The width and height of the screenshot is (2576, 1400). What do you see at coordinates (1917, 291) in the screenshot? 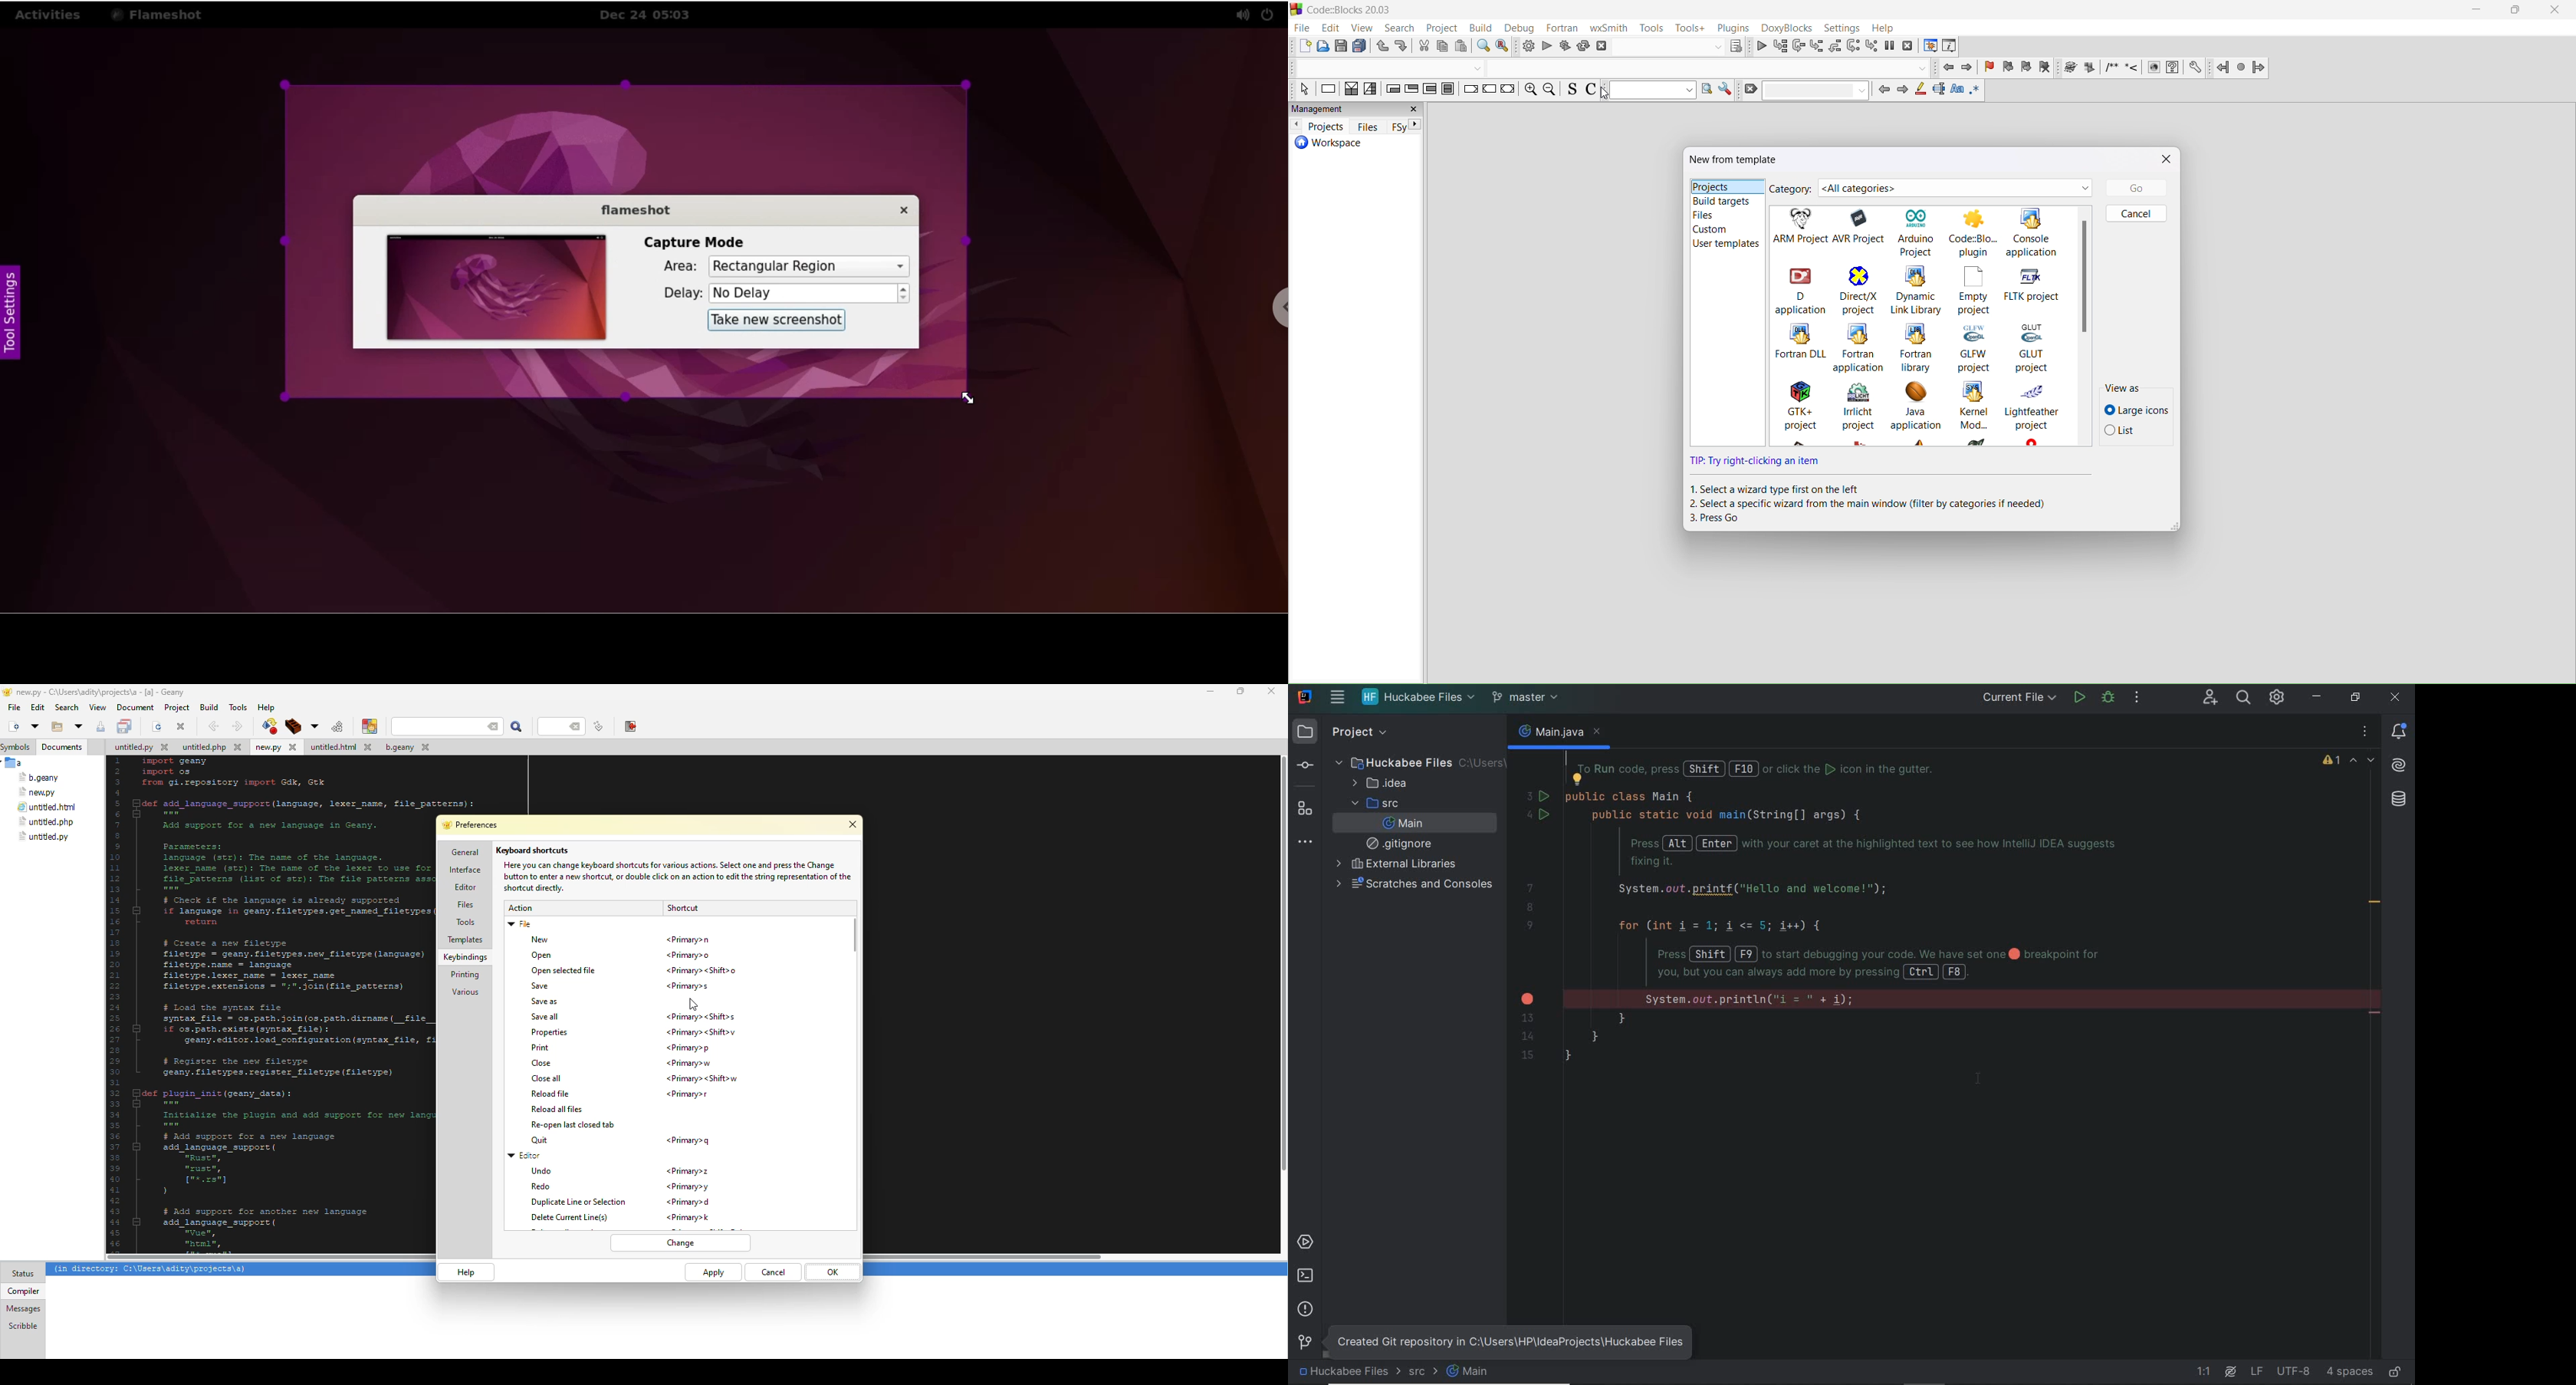
I see `dynamic applications` at bounding box center [1917, 291].